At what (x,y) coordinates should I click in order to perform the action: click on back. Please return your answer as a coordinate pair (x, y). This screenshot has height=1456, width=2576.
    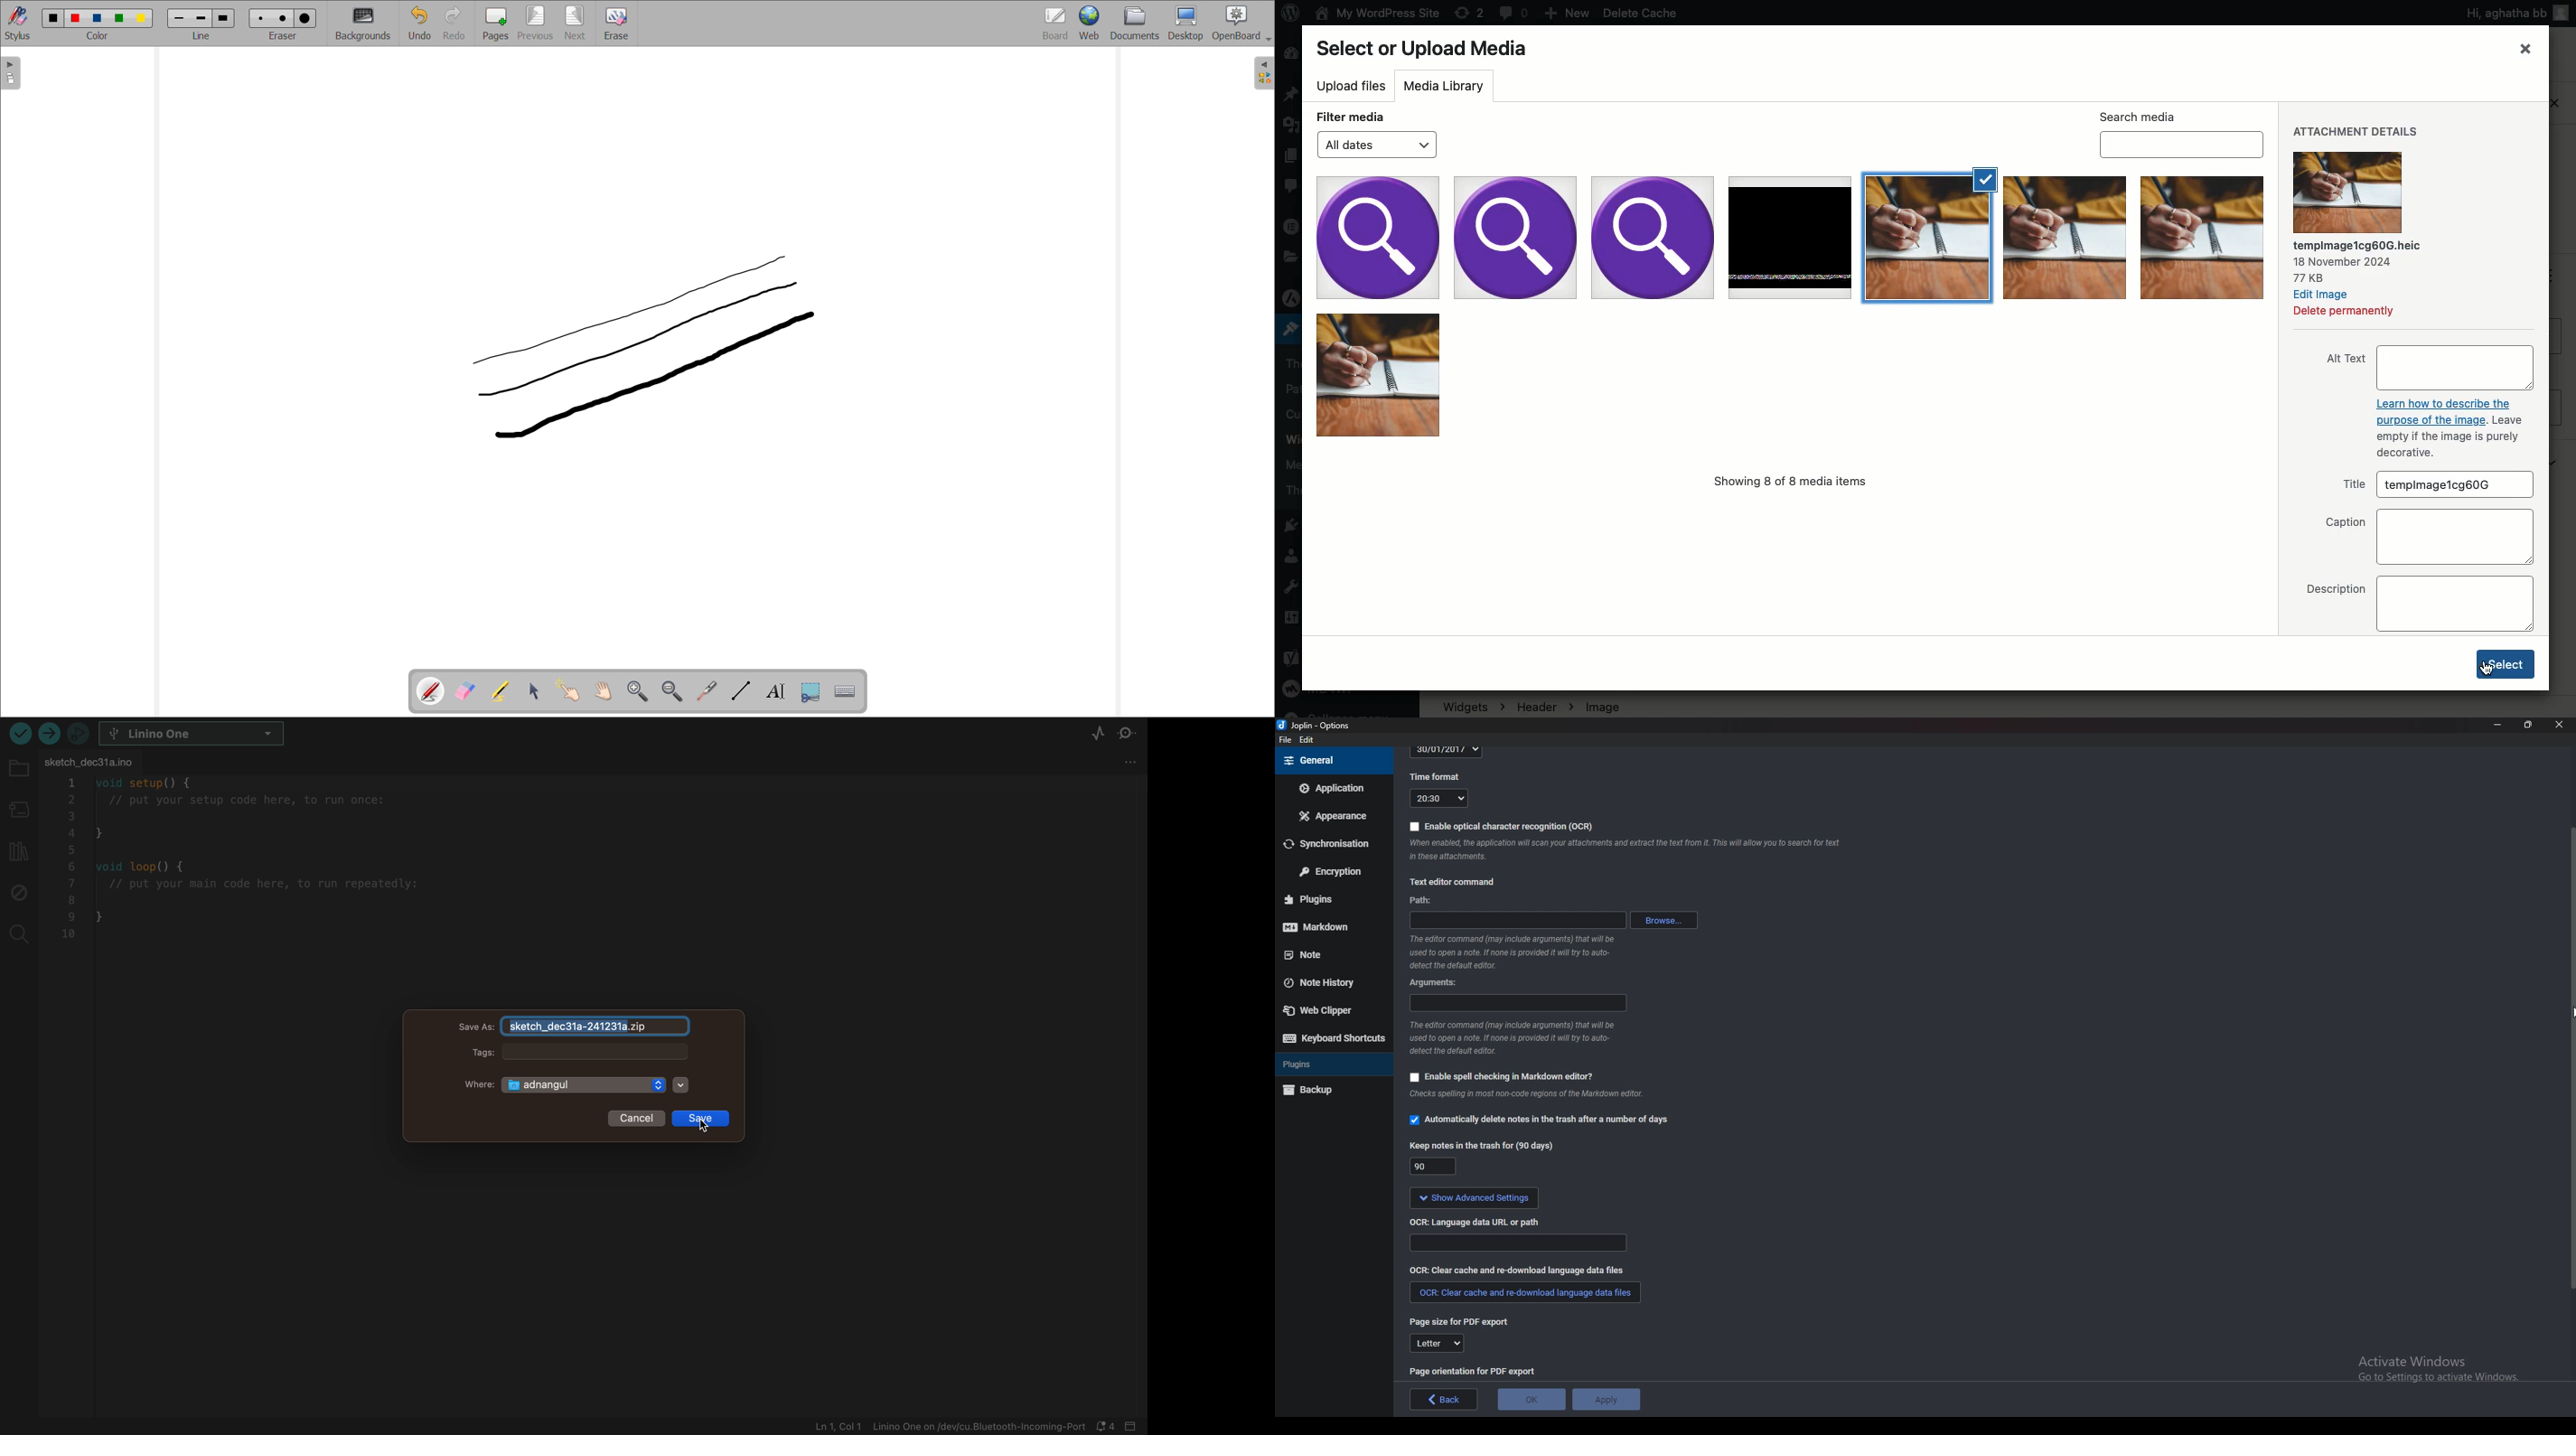
    Looking at the image, I should click on (1444, 1399).